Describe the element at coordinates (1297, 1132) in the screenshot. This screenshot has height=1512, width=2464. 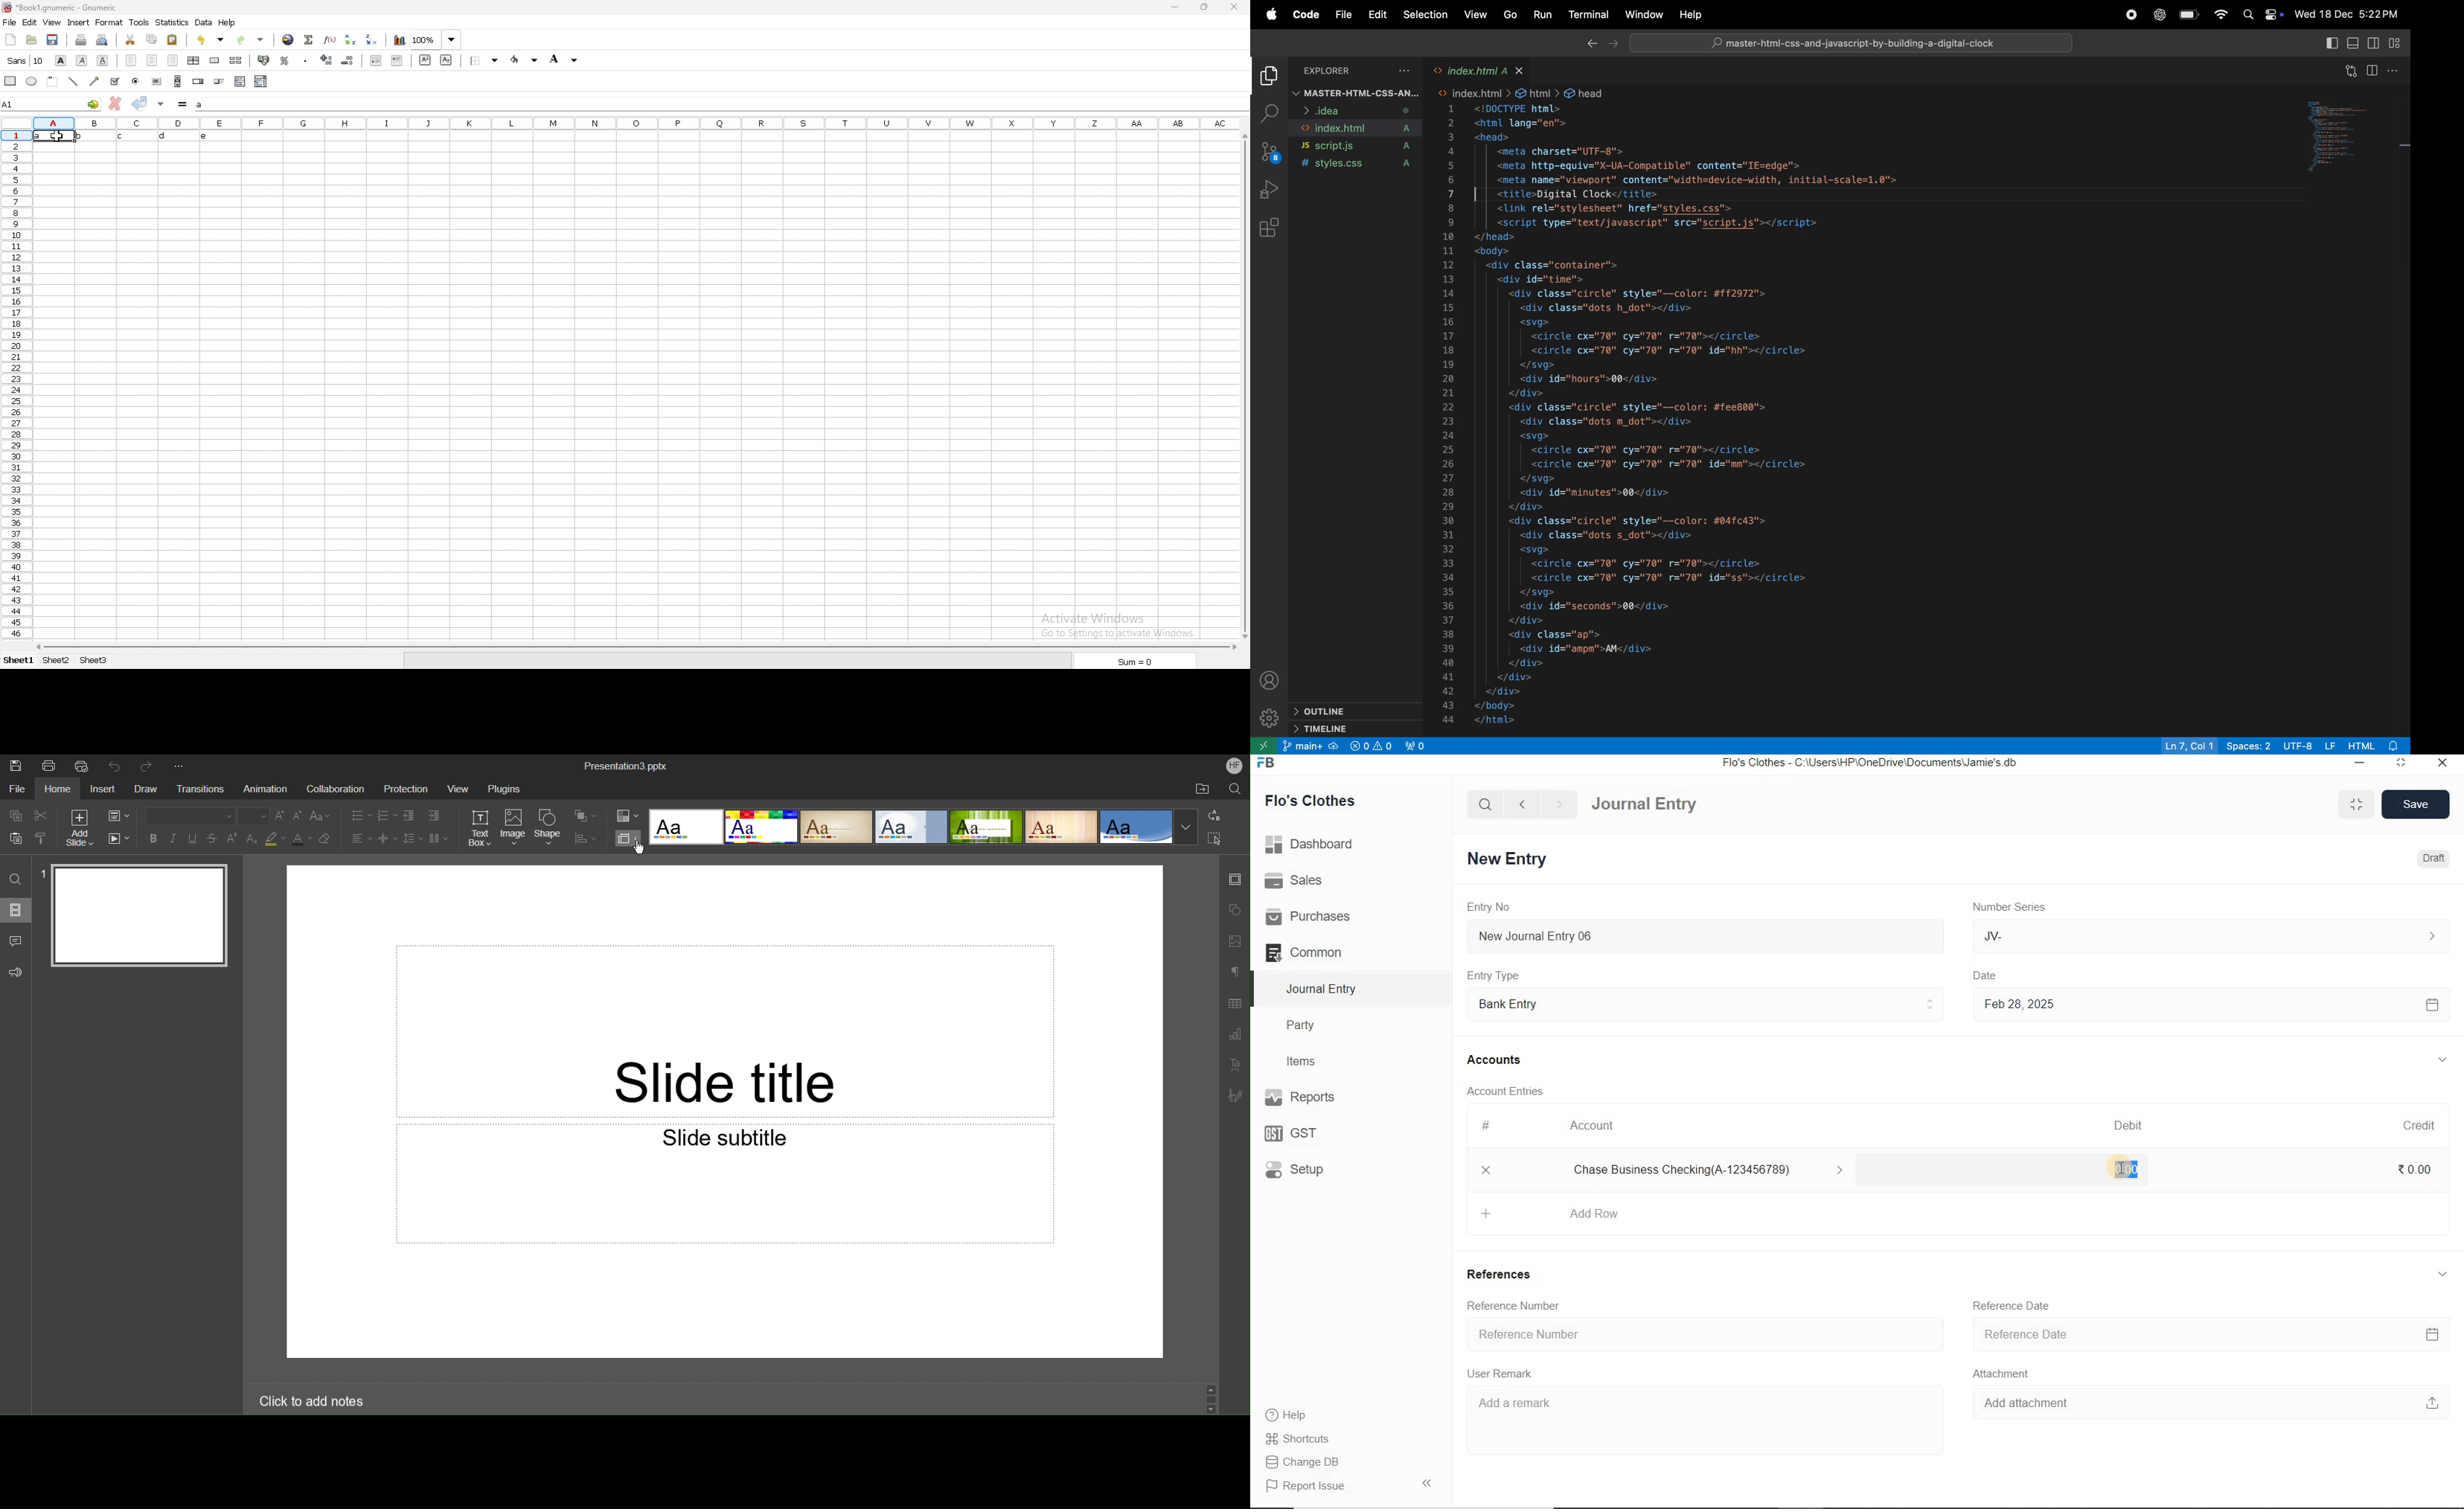
I see `GST` at that location.